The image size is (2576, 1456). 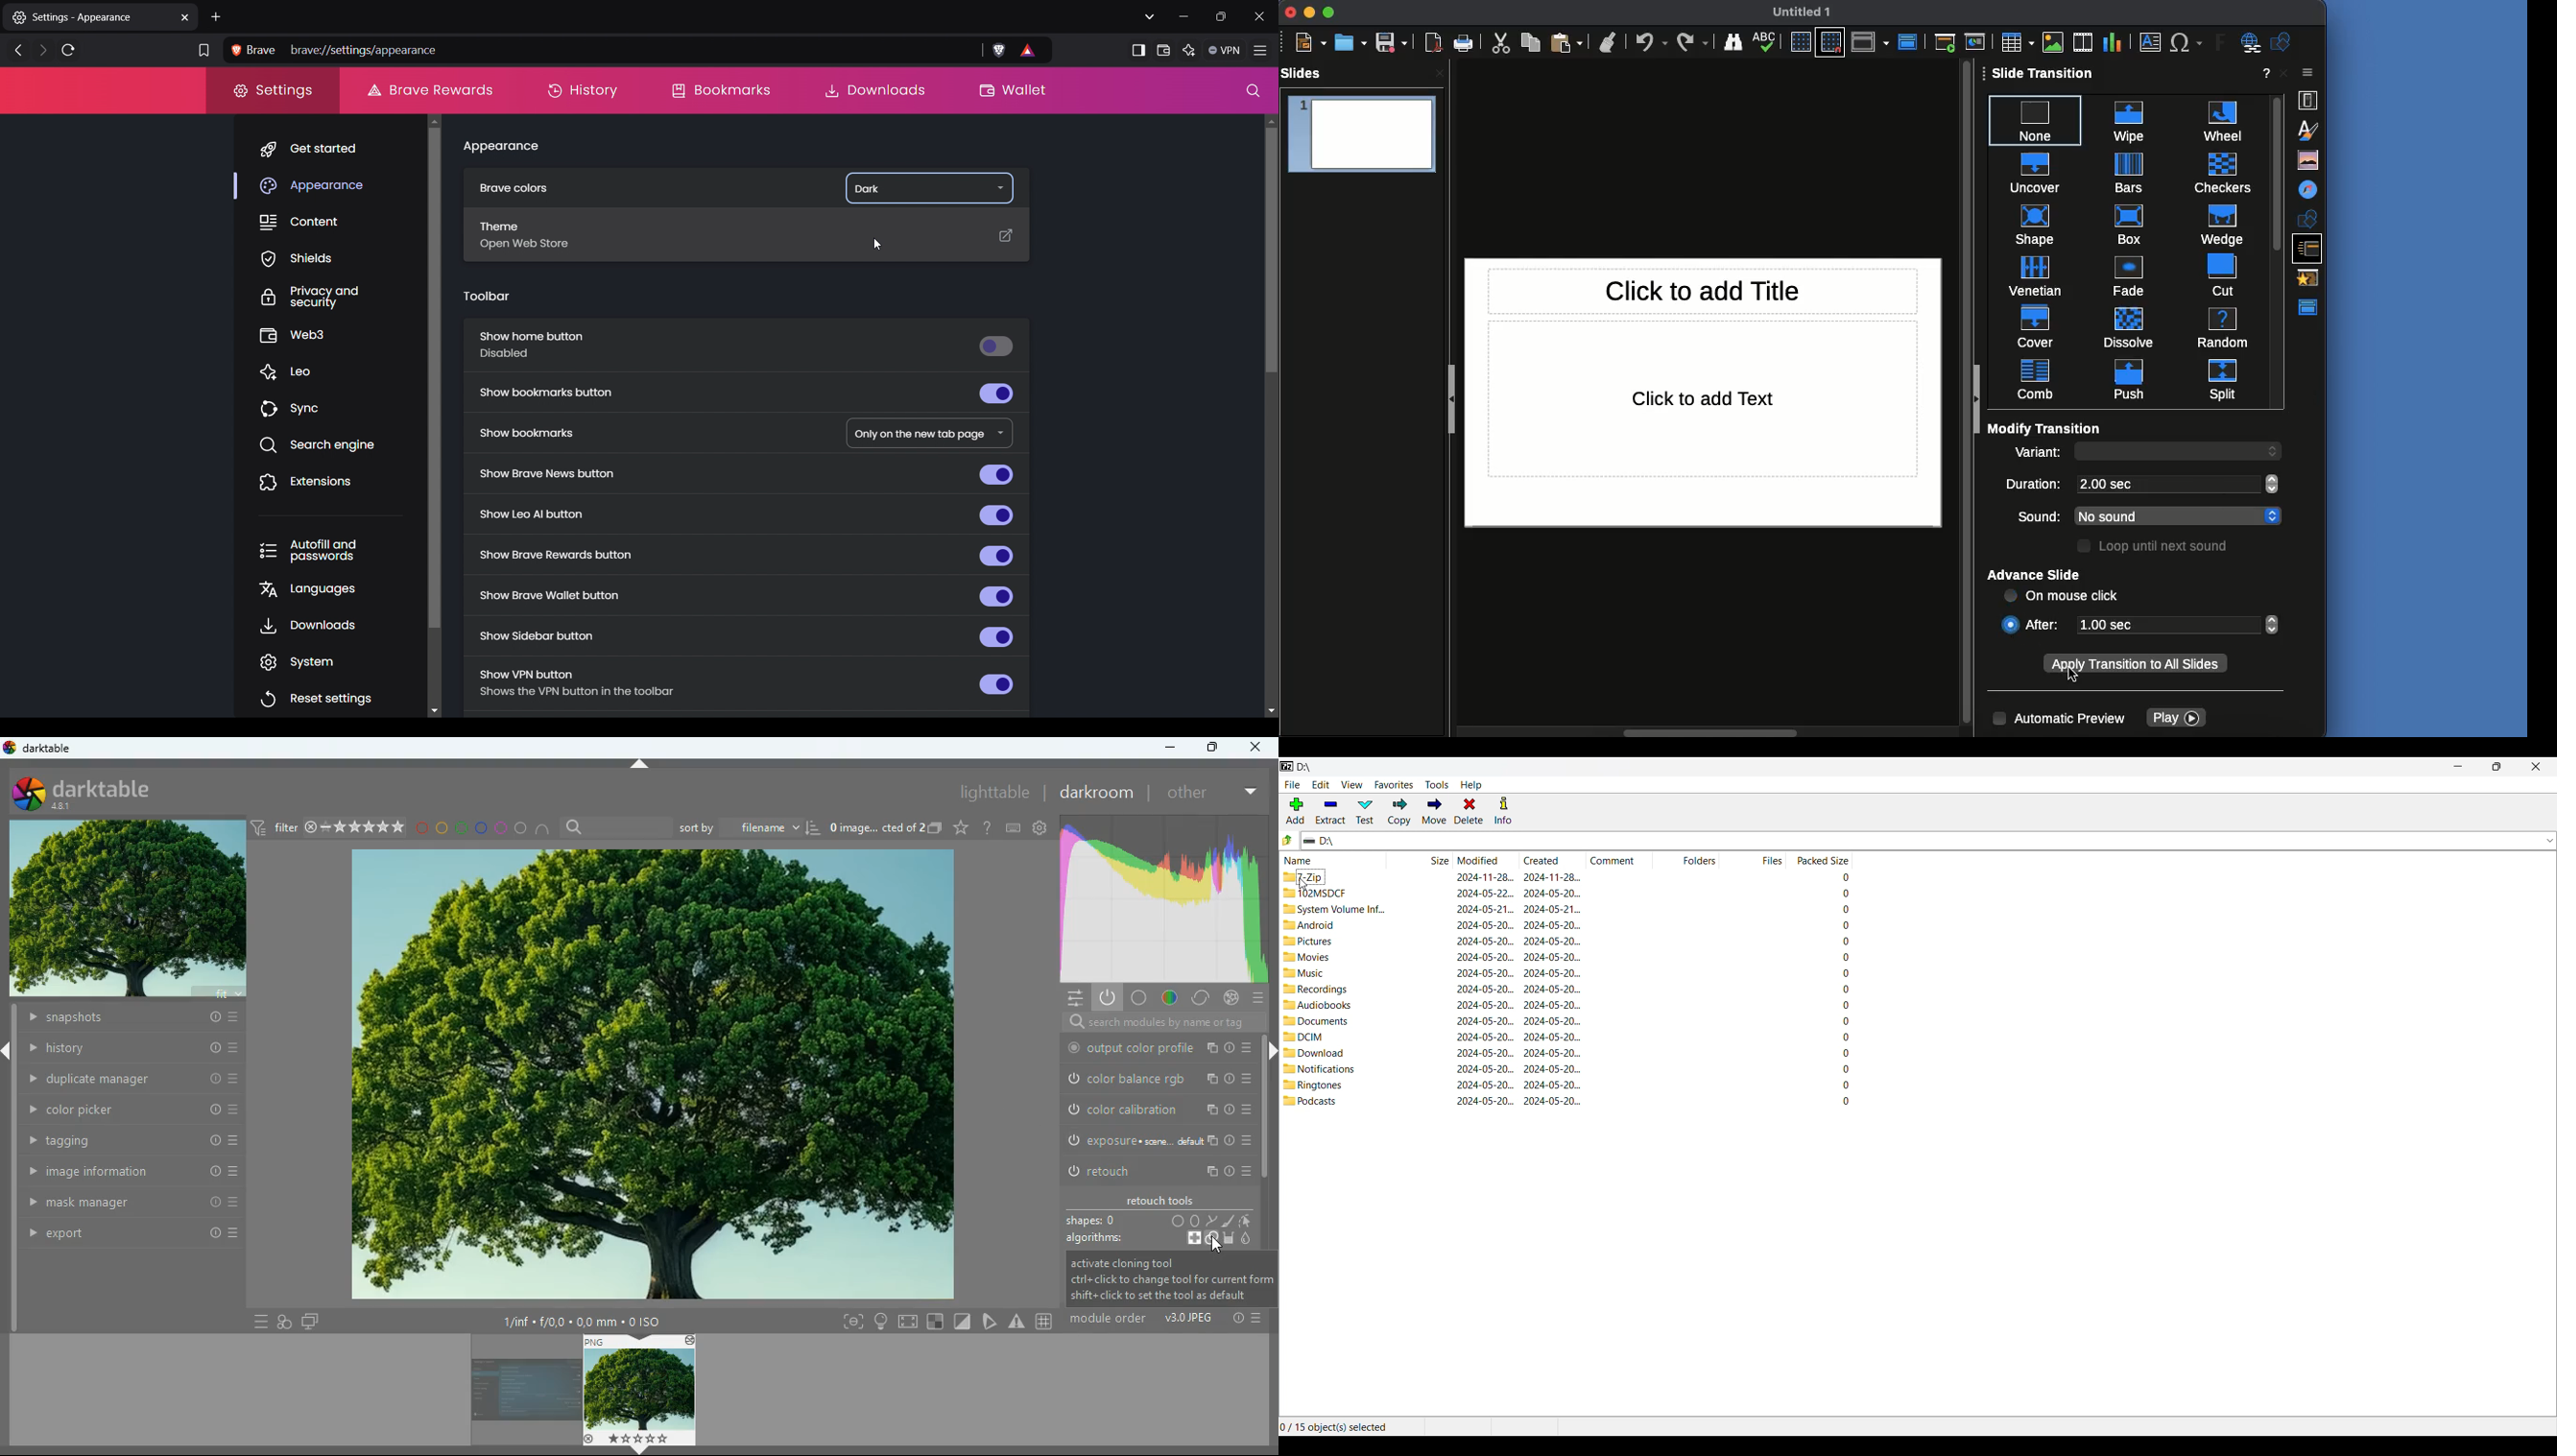 I want to click on created date & time, so click(x=1552, y=941).